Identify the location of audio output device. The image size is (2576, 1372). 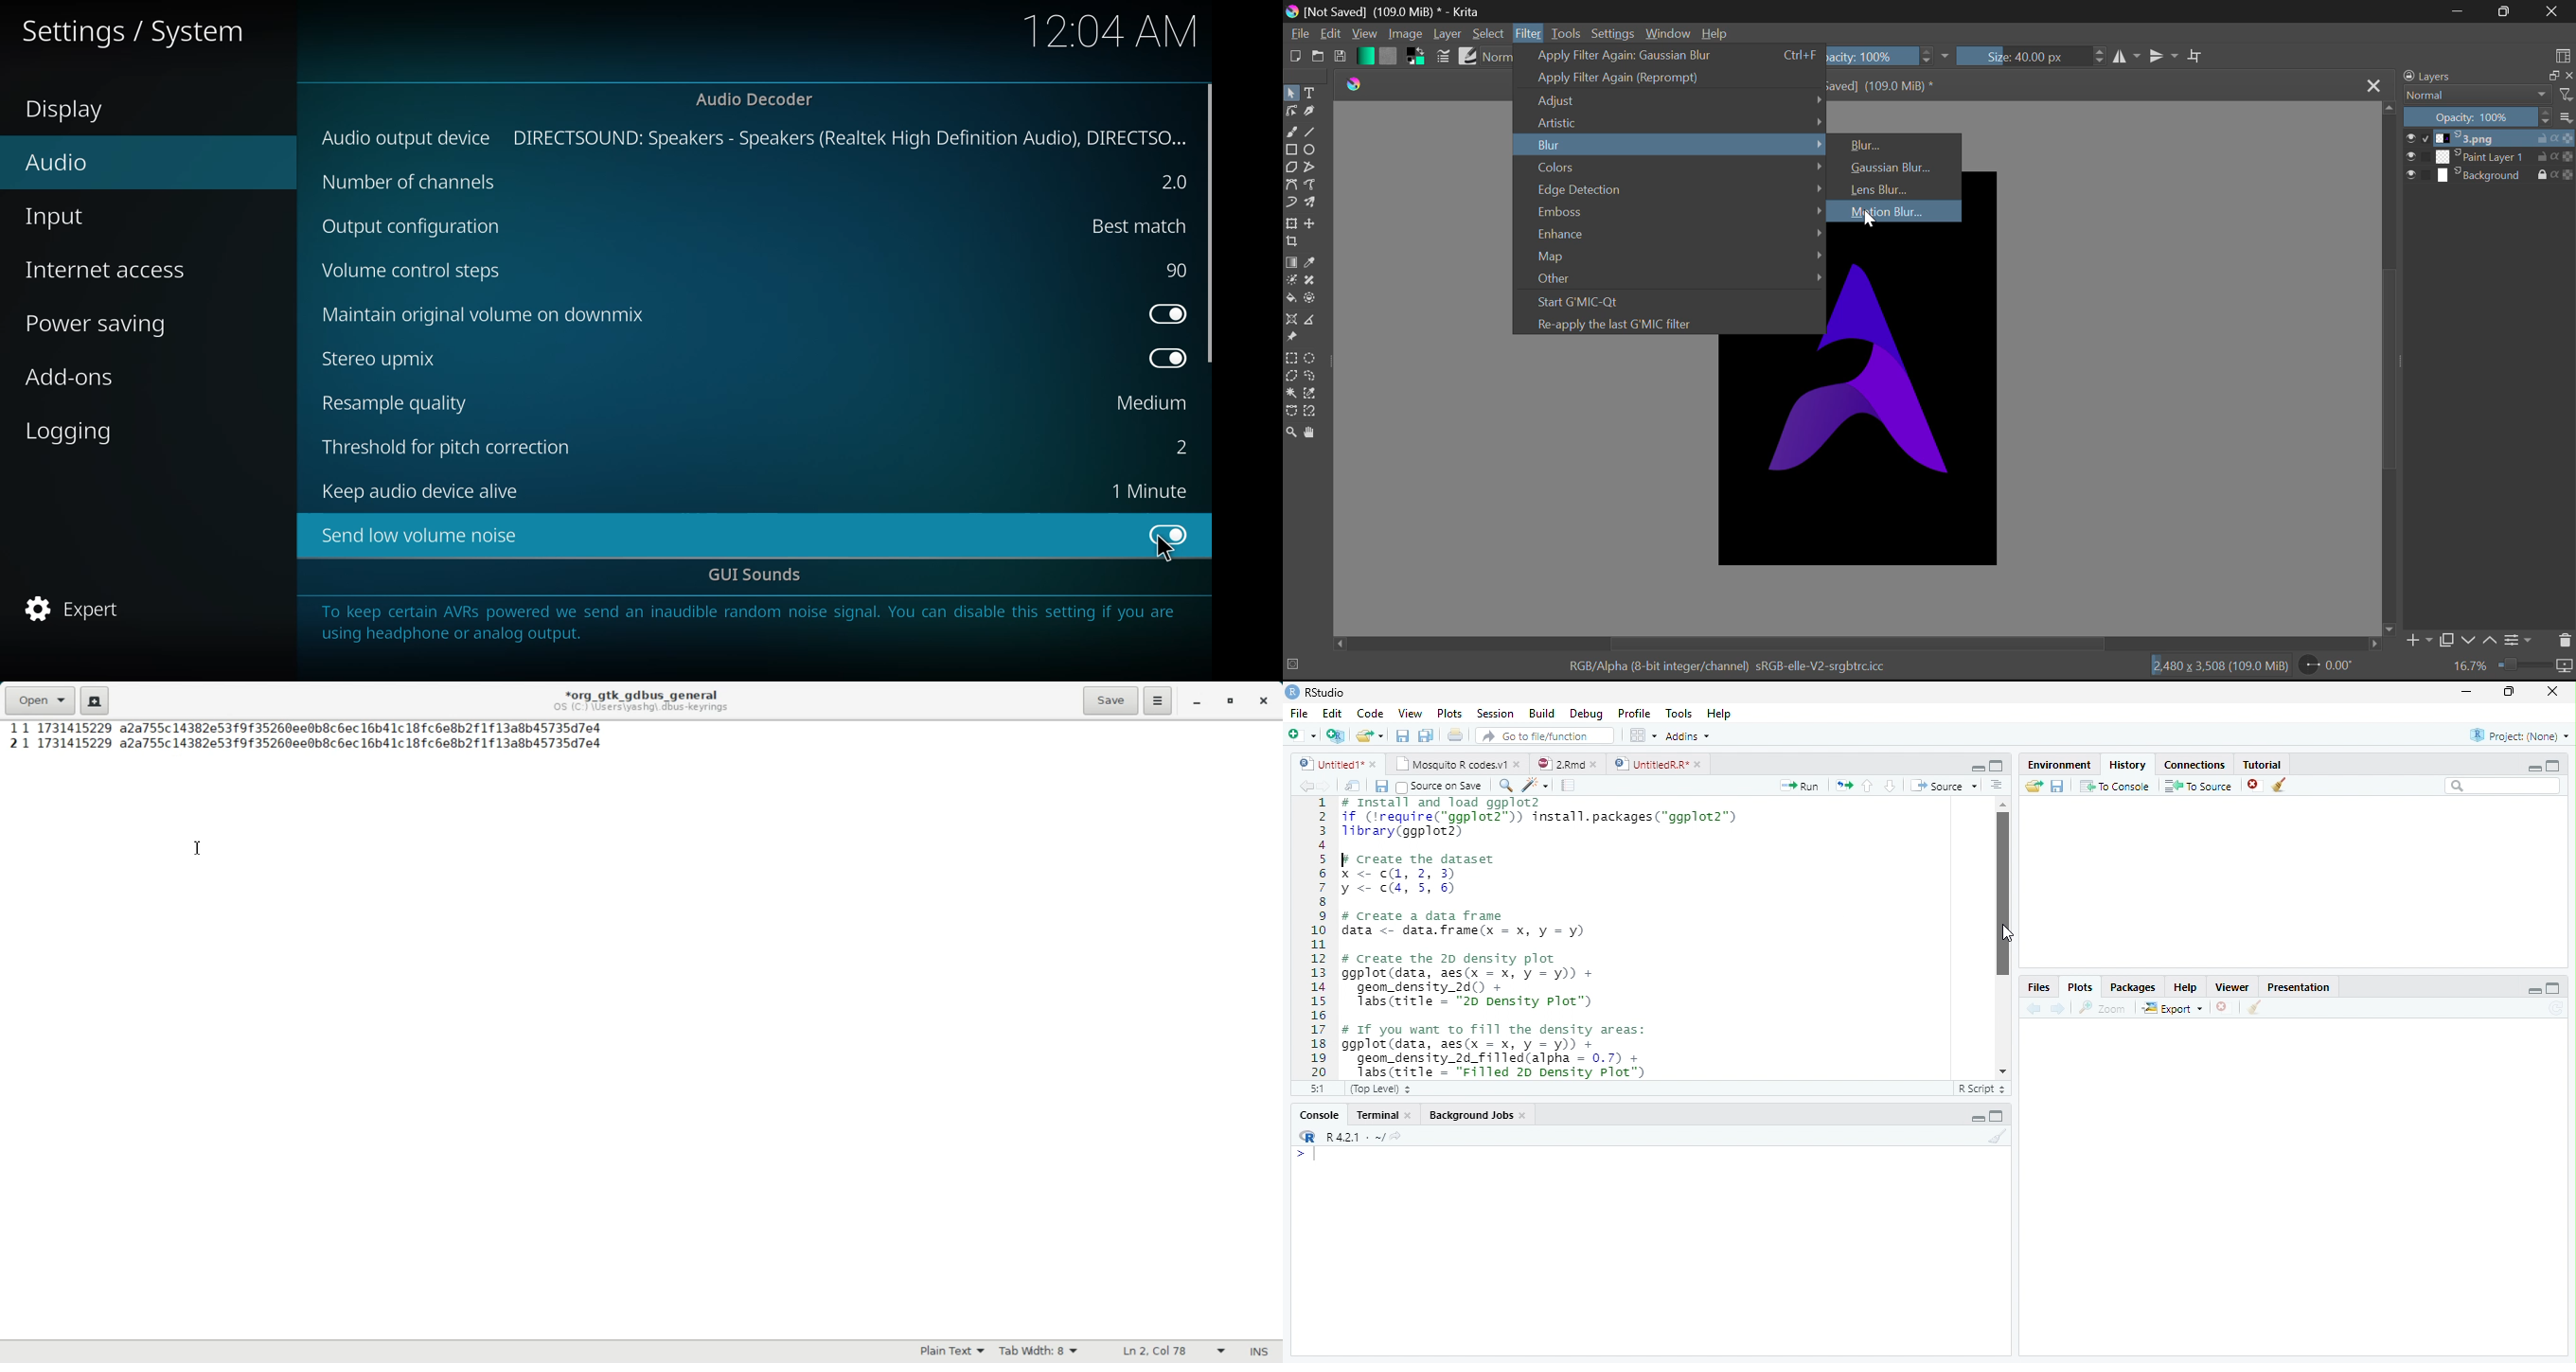
(407, 138).